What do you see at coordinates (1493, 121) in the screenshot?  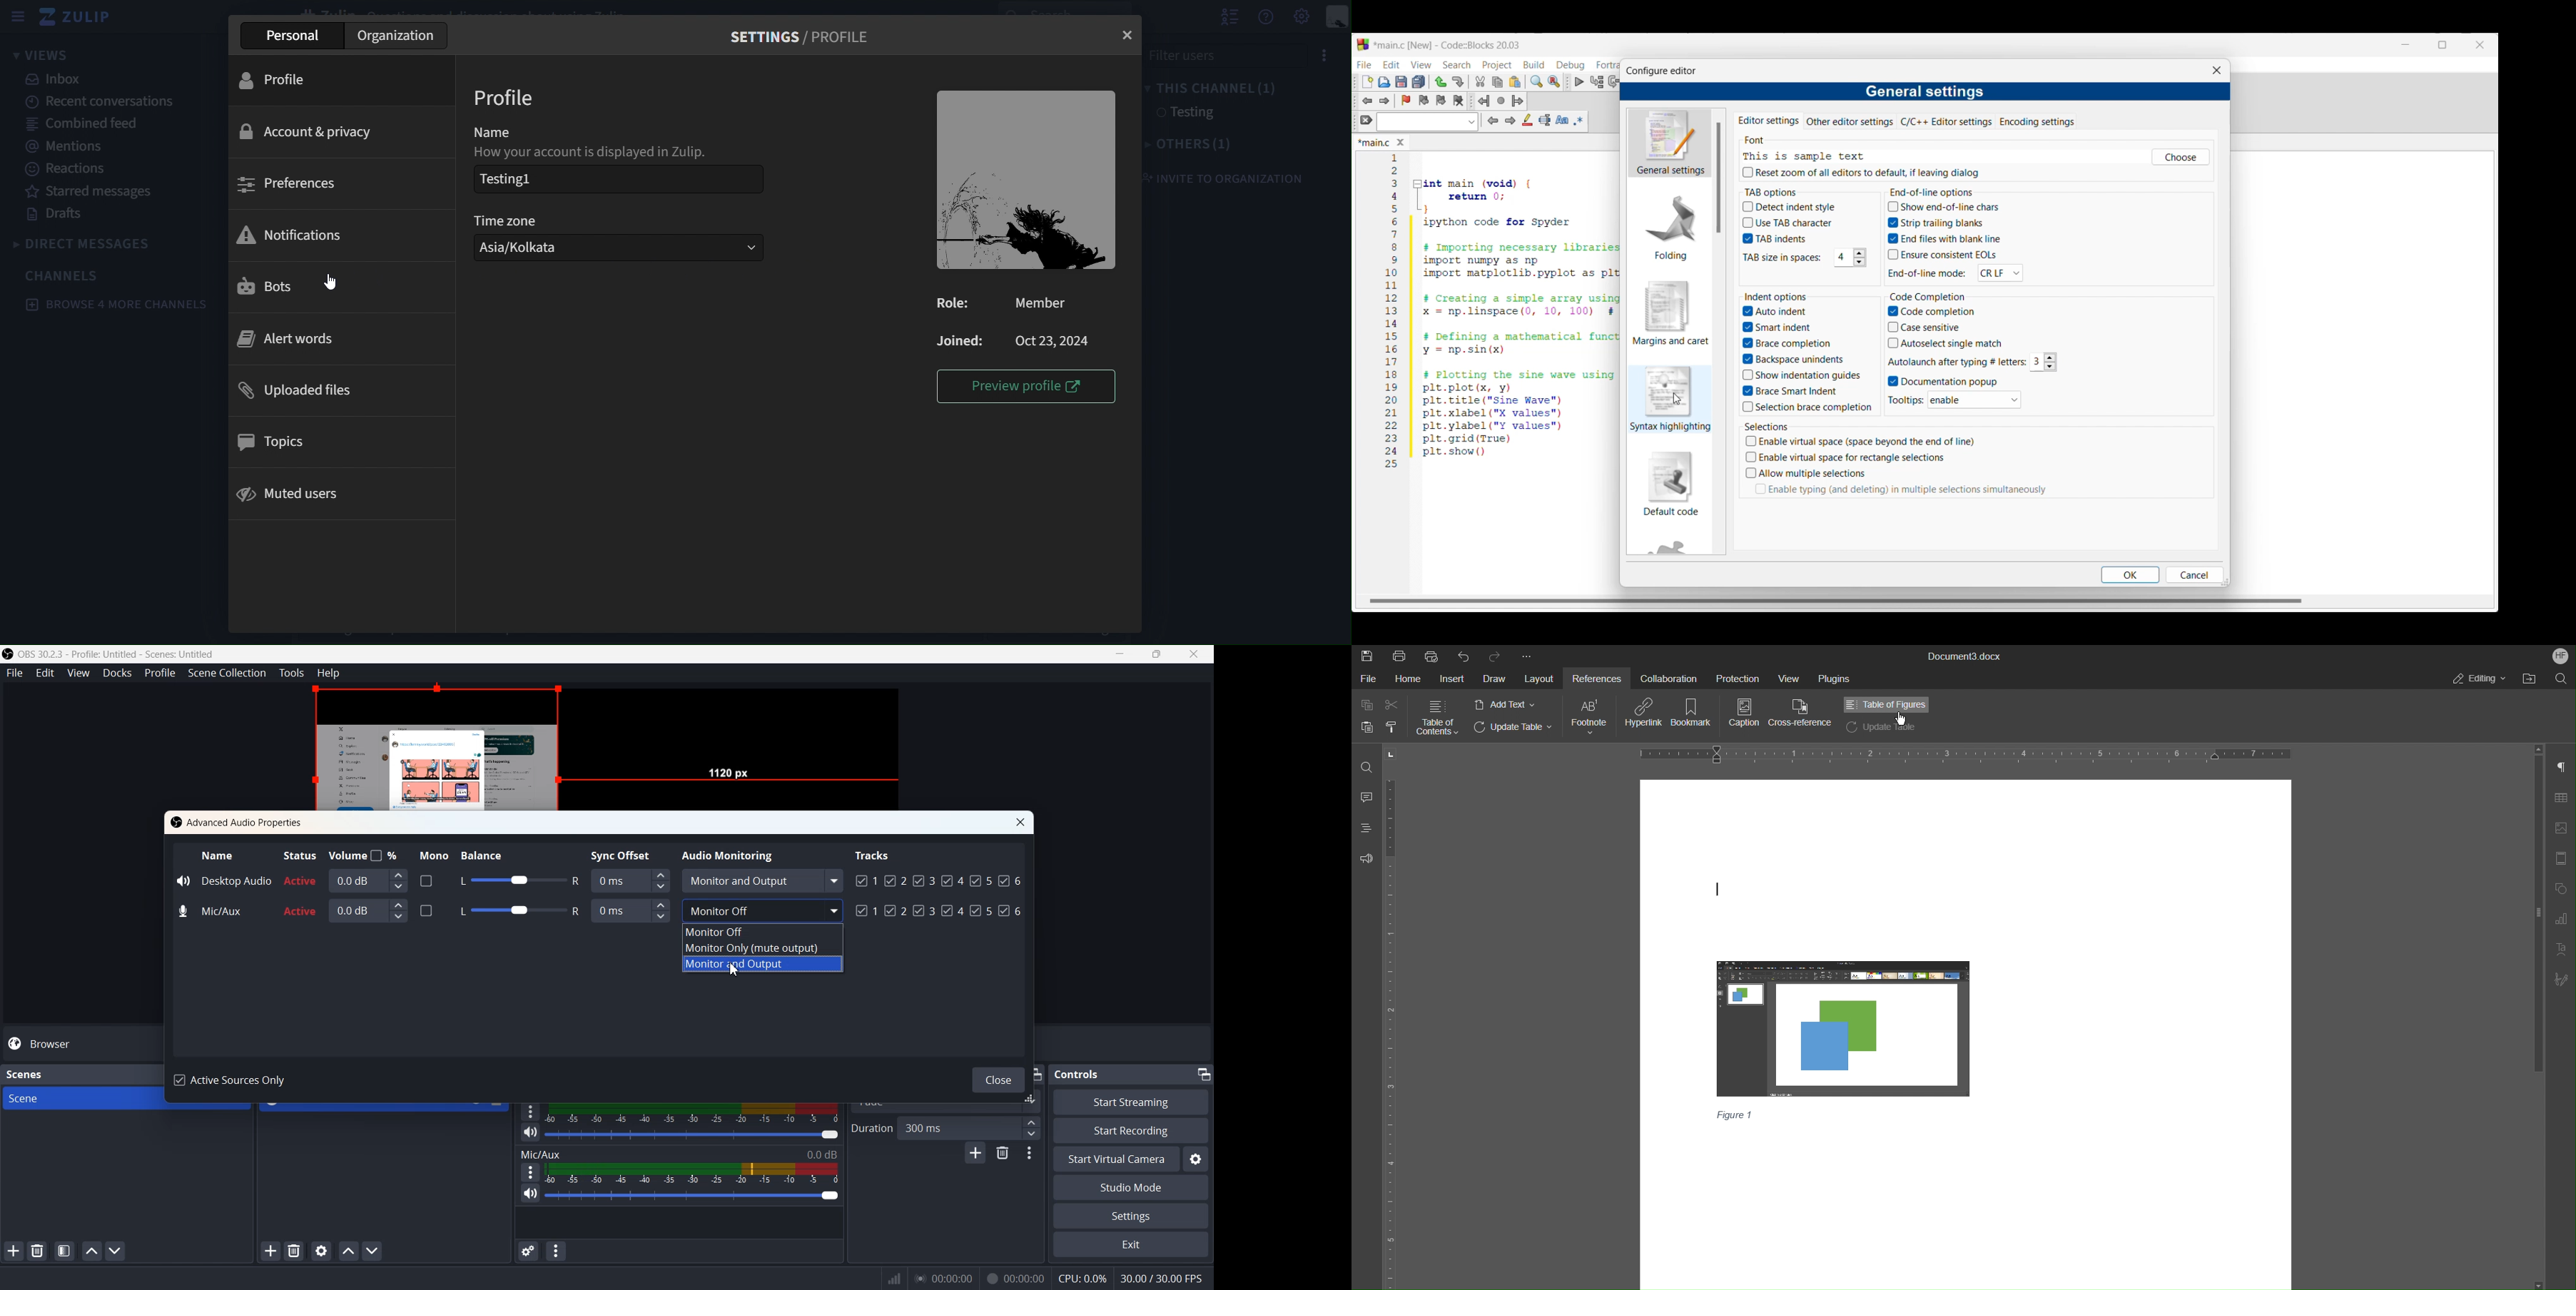 I see `Previous` at bounding box center [1493, 121].